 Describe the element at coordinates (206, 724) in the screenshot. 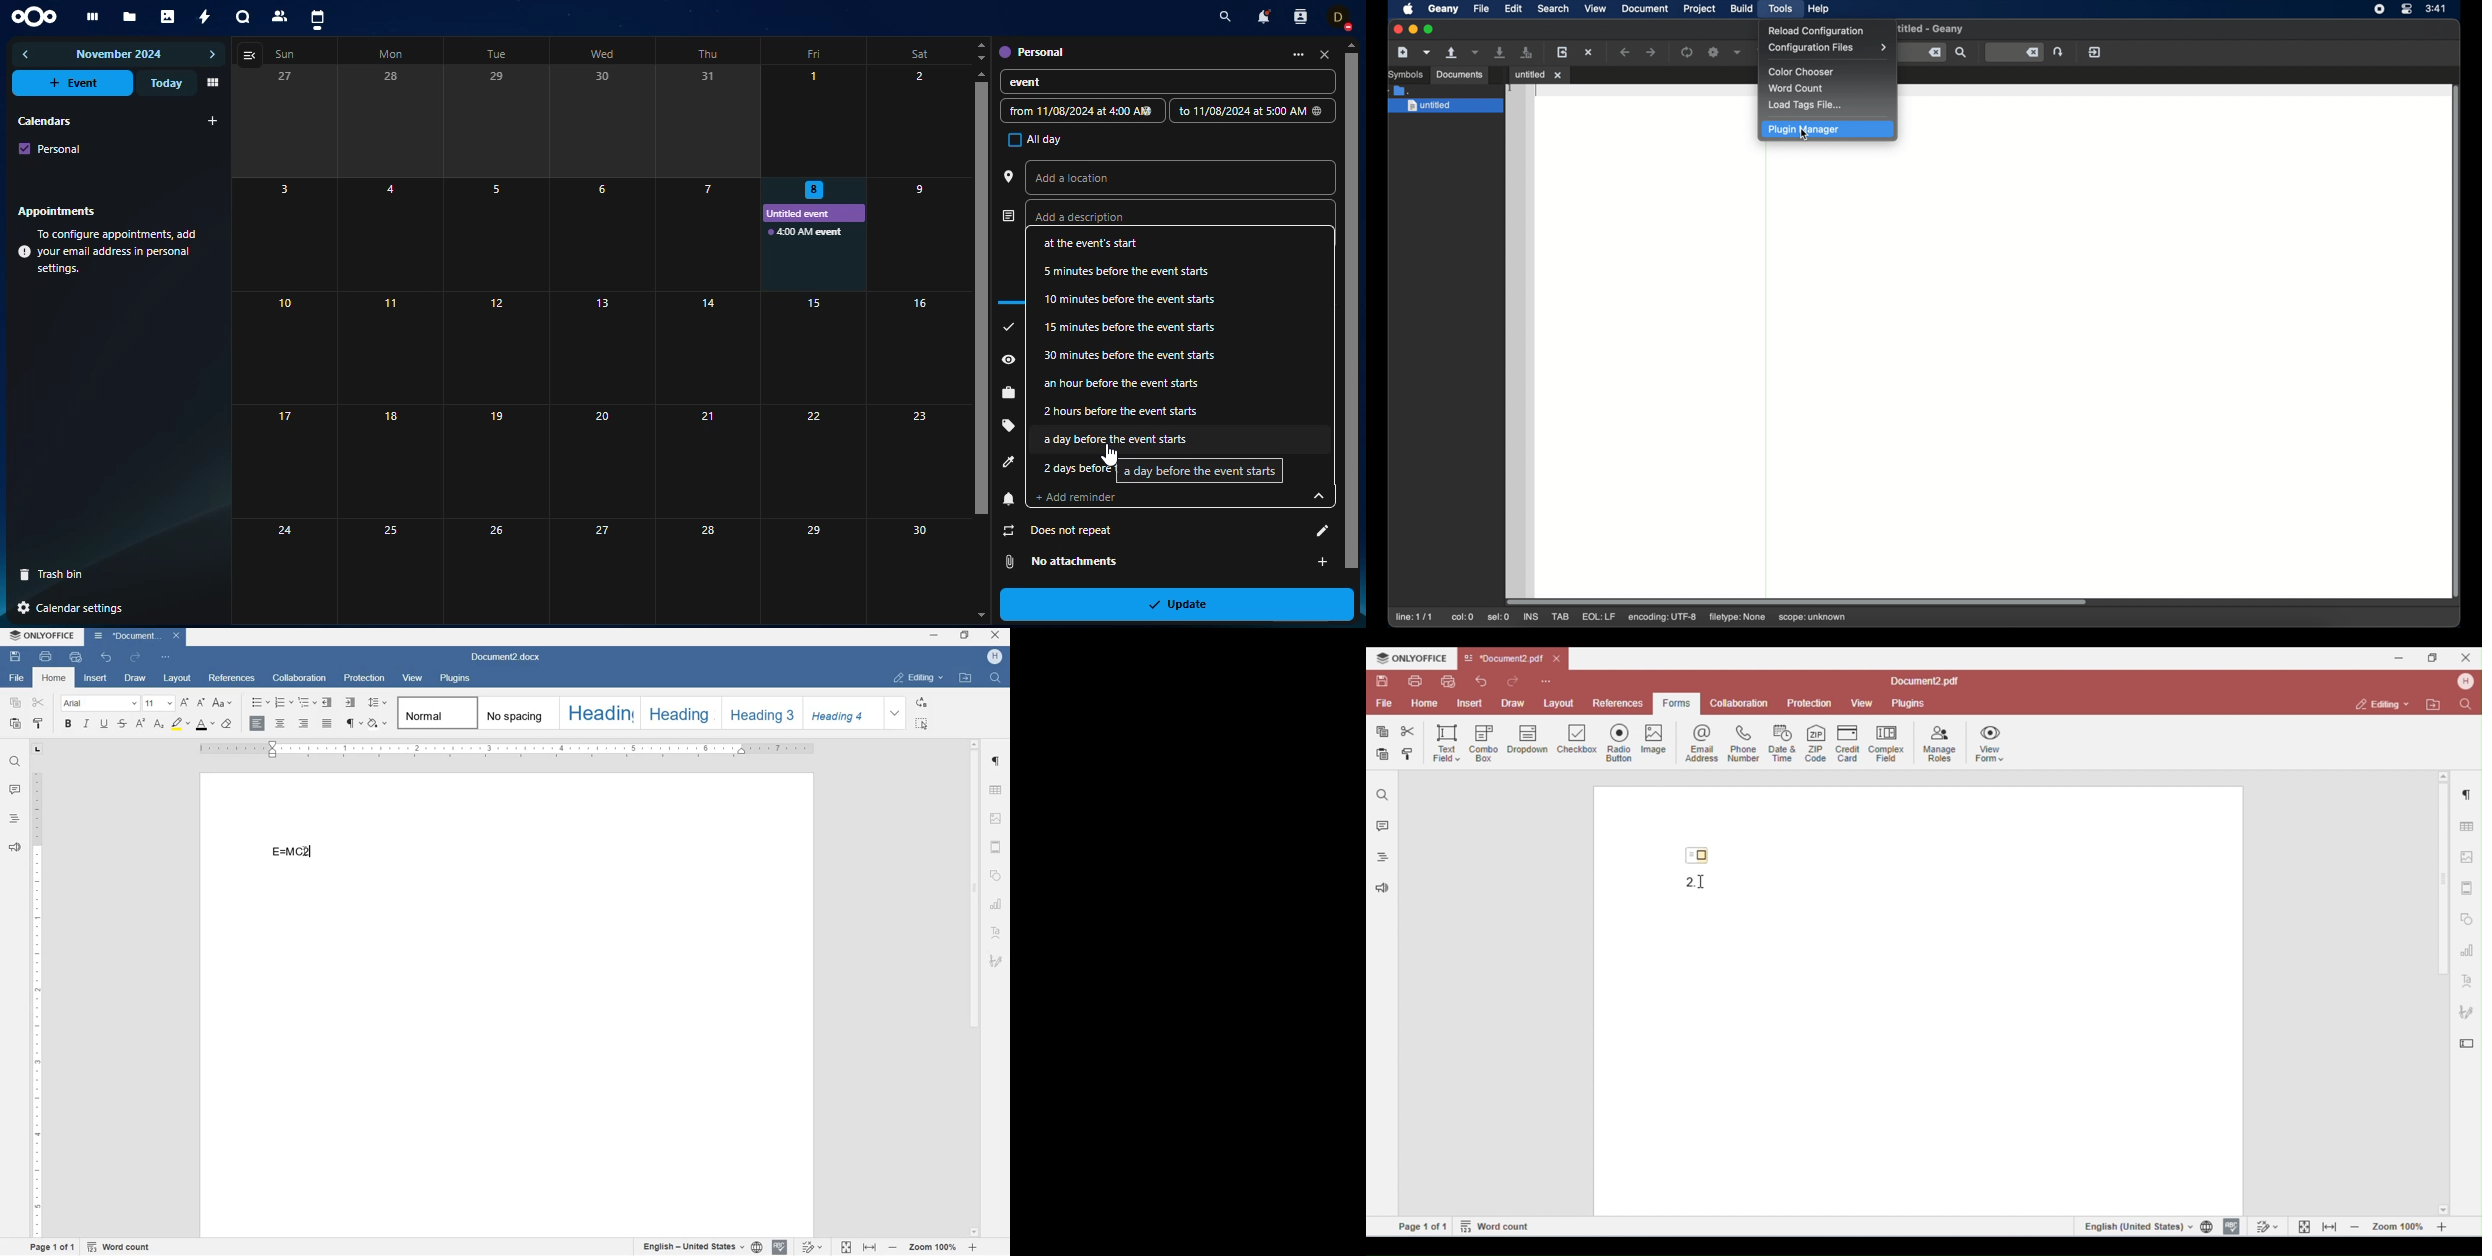

I see `font color` at that location.